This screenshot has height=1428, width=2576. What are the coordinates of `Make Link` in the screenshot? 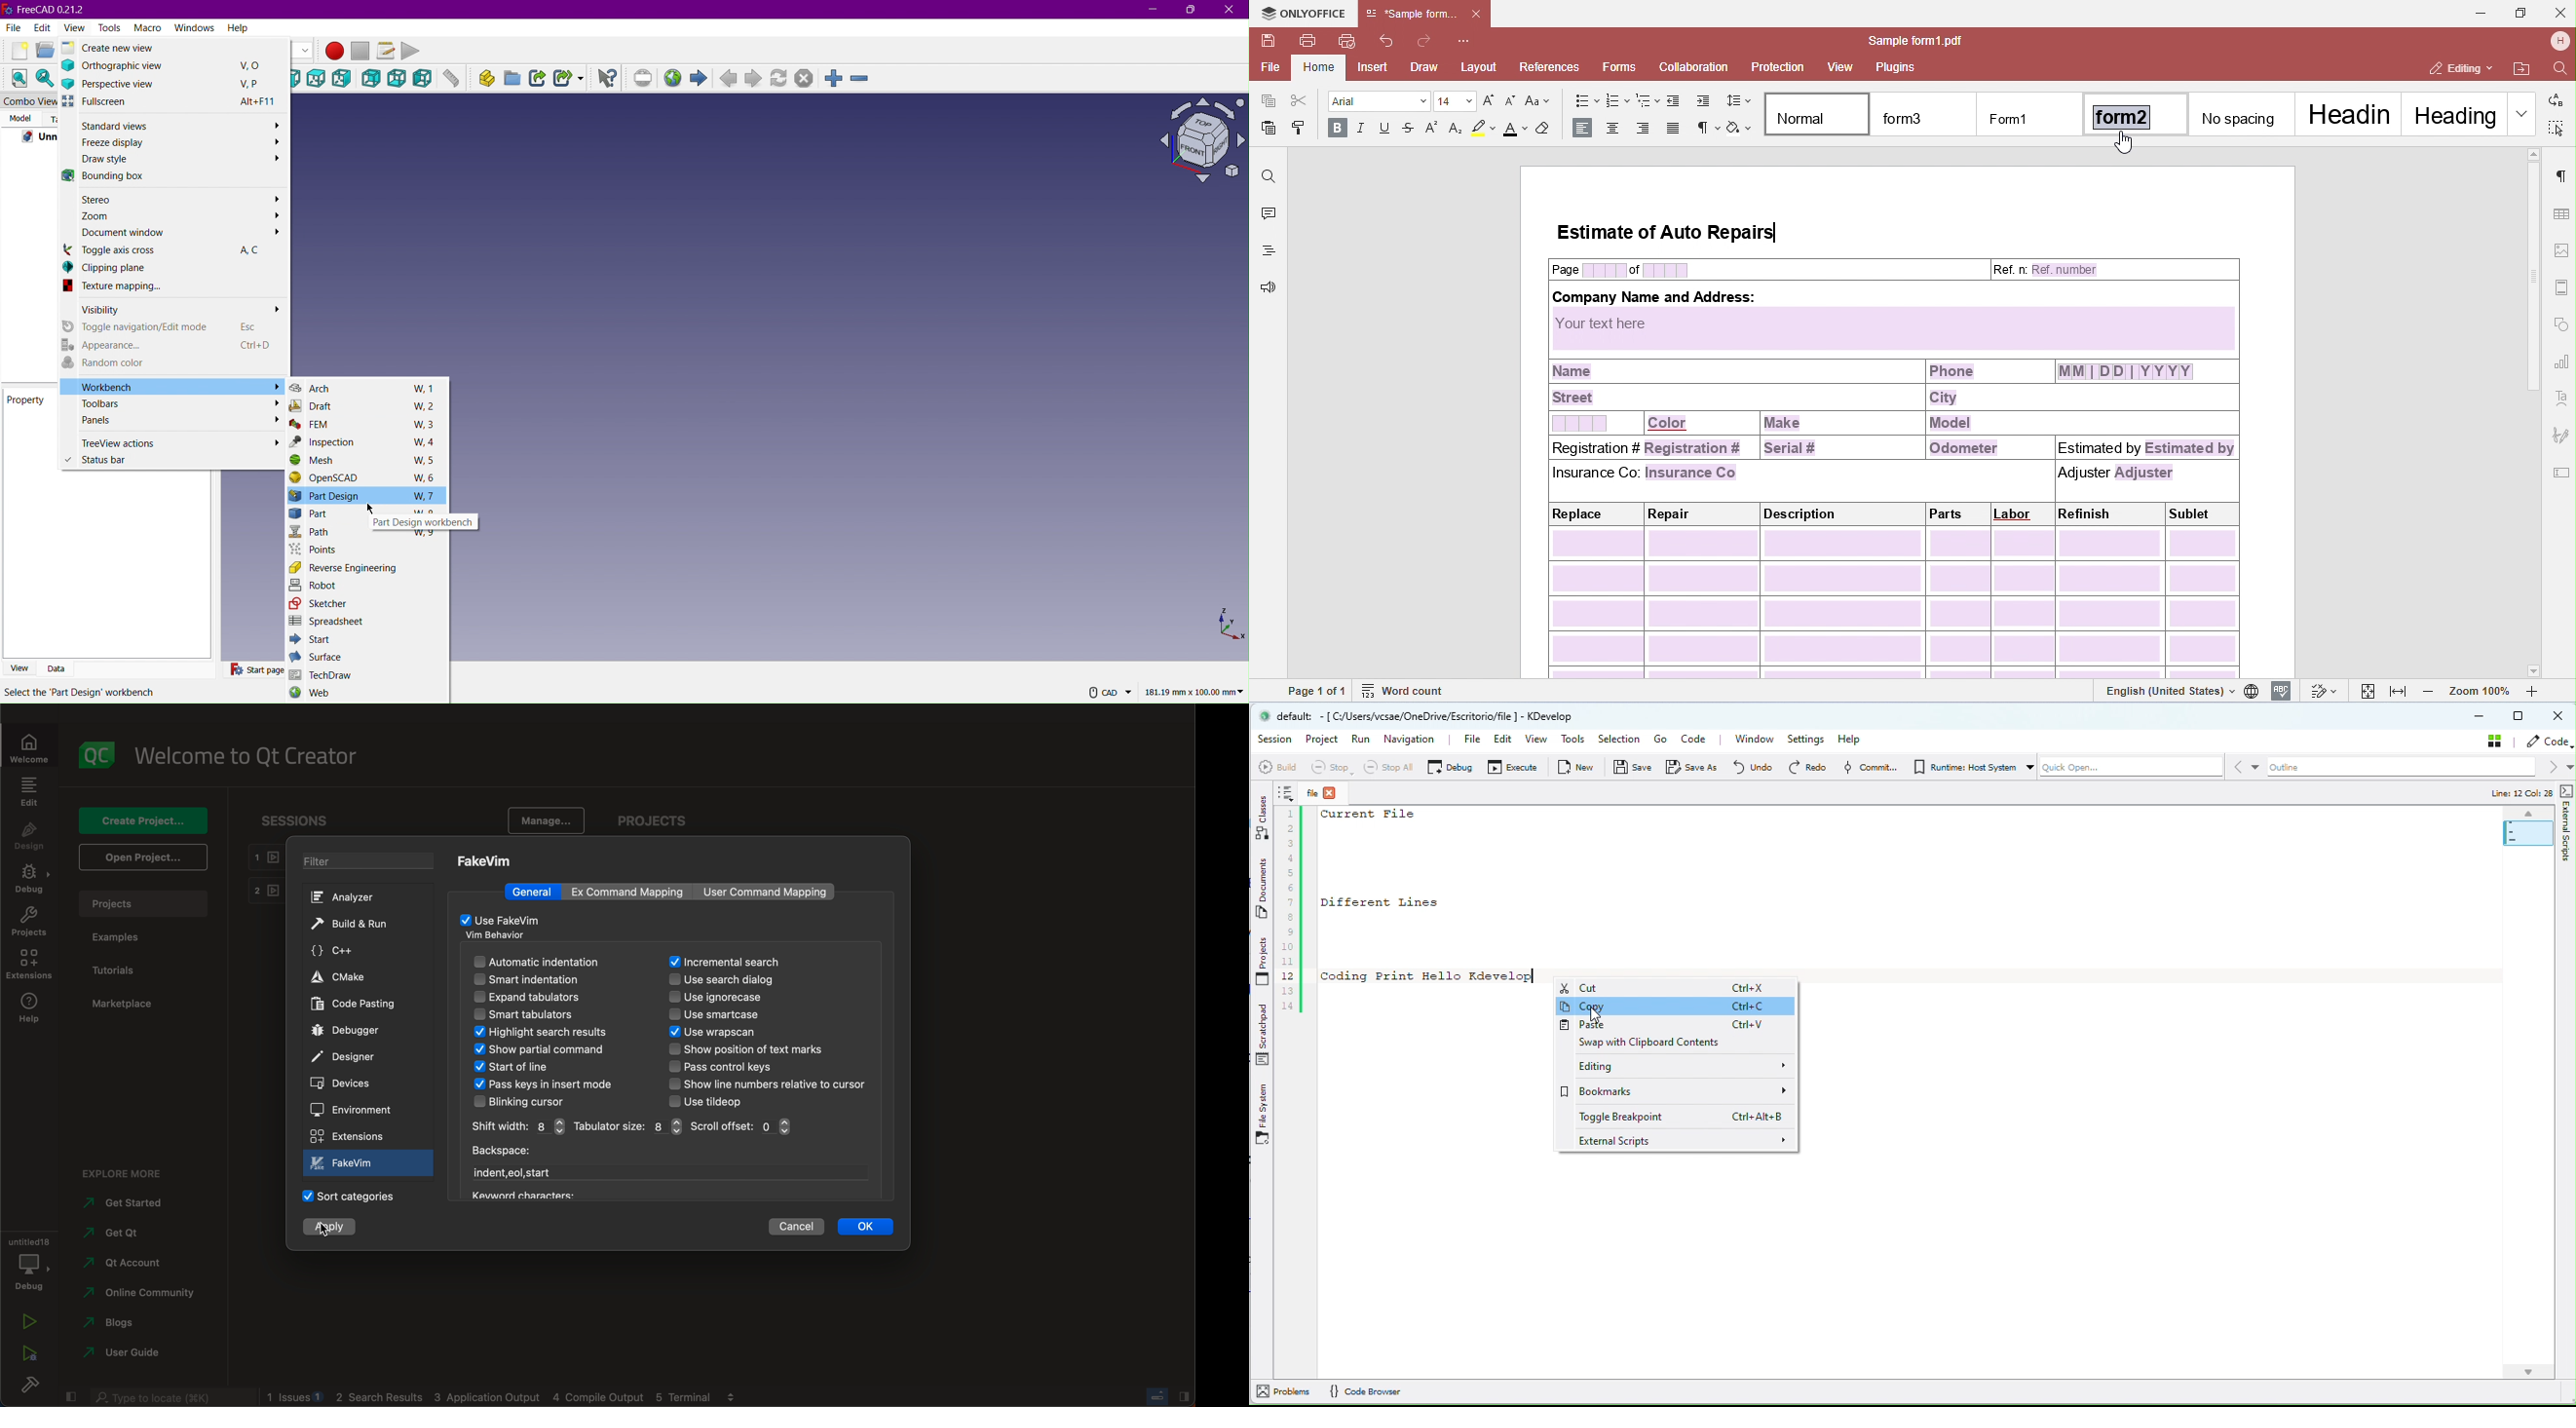 It's located at (537, 81).